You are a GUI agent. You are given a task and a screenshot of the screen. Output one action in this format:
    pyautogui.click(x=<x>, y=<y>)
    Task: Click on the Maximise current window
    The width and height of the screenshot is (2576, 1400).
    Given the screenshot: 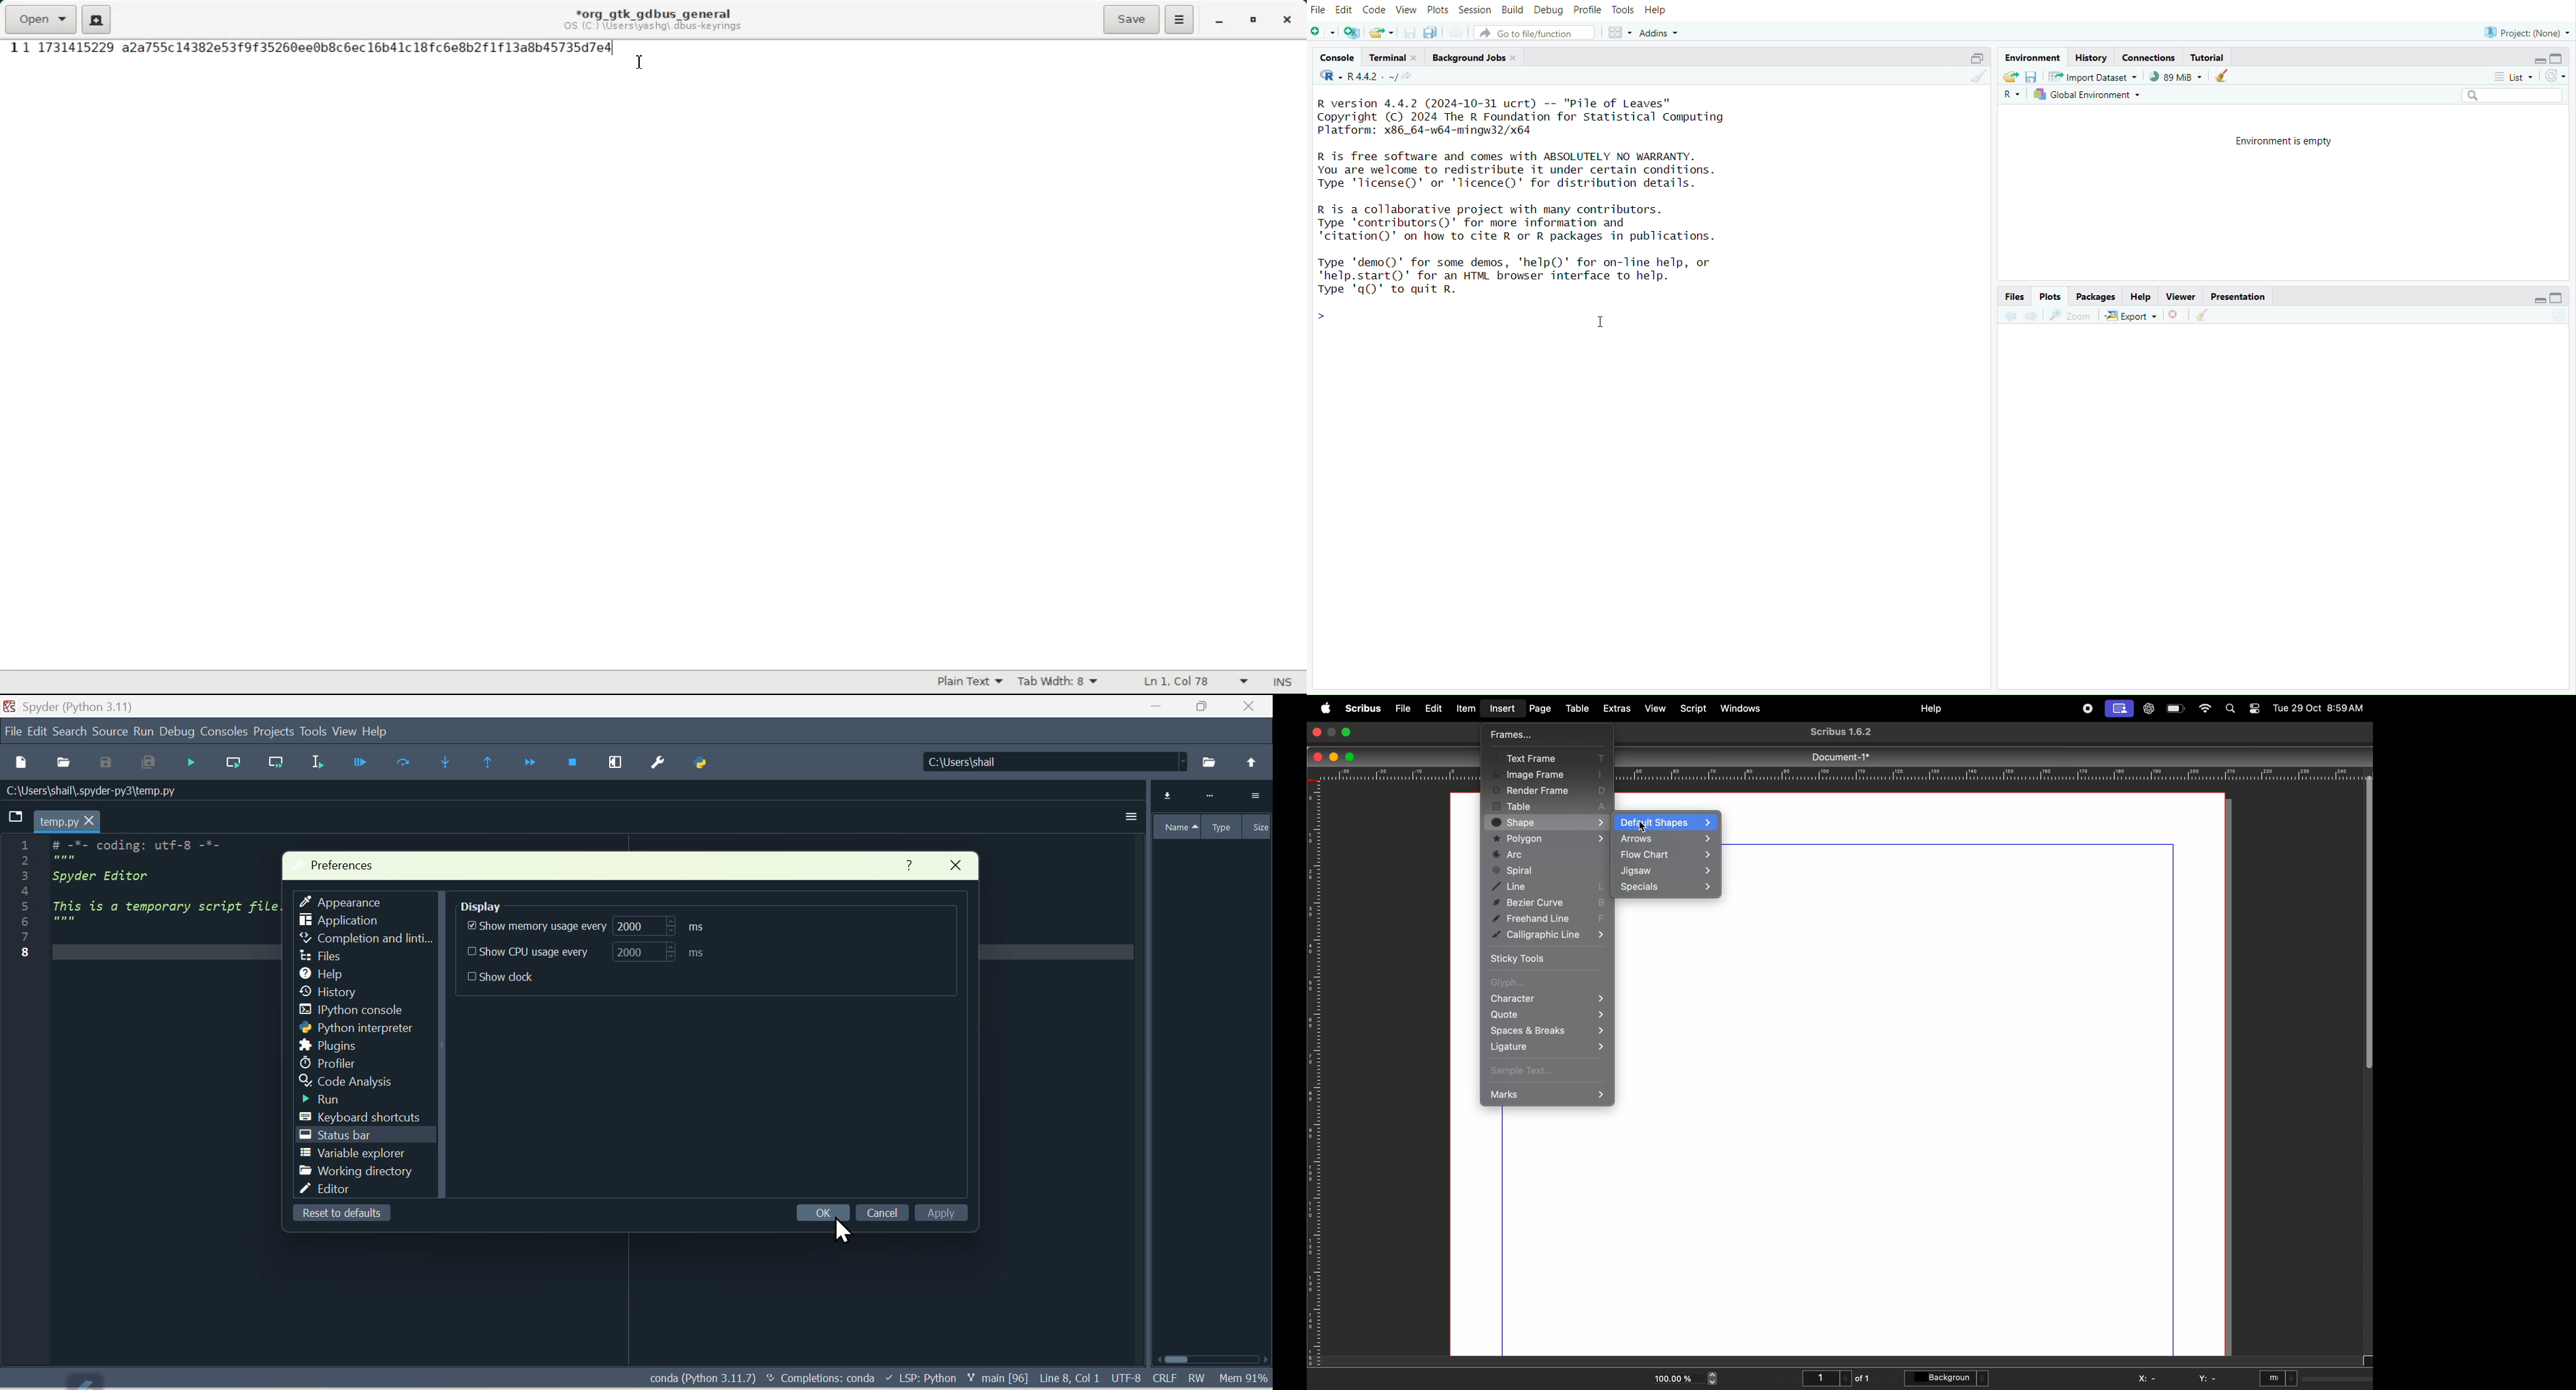 What is the action you would take?
    pyautogui.click(x=617, y=762)
    